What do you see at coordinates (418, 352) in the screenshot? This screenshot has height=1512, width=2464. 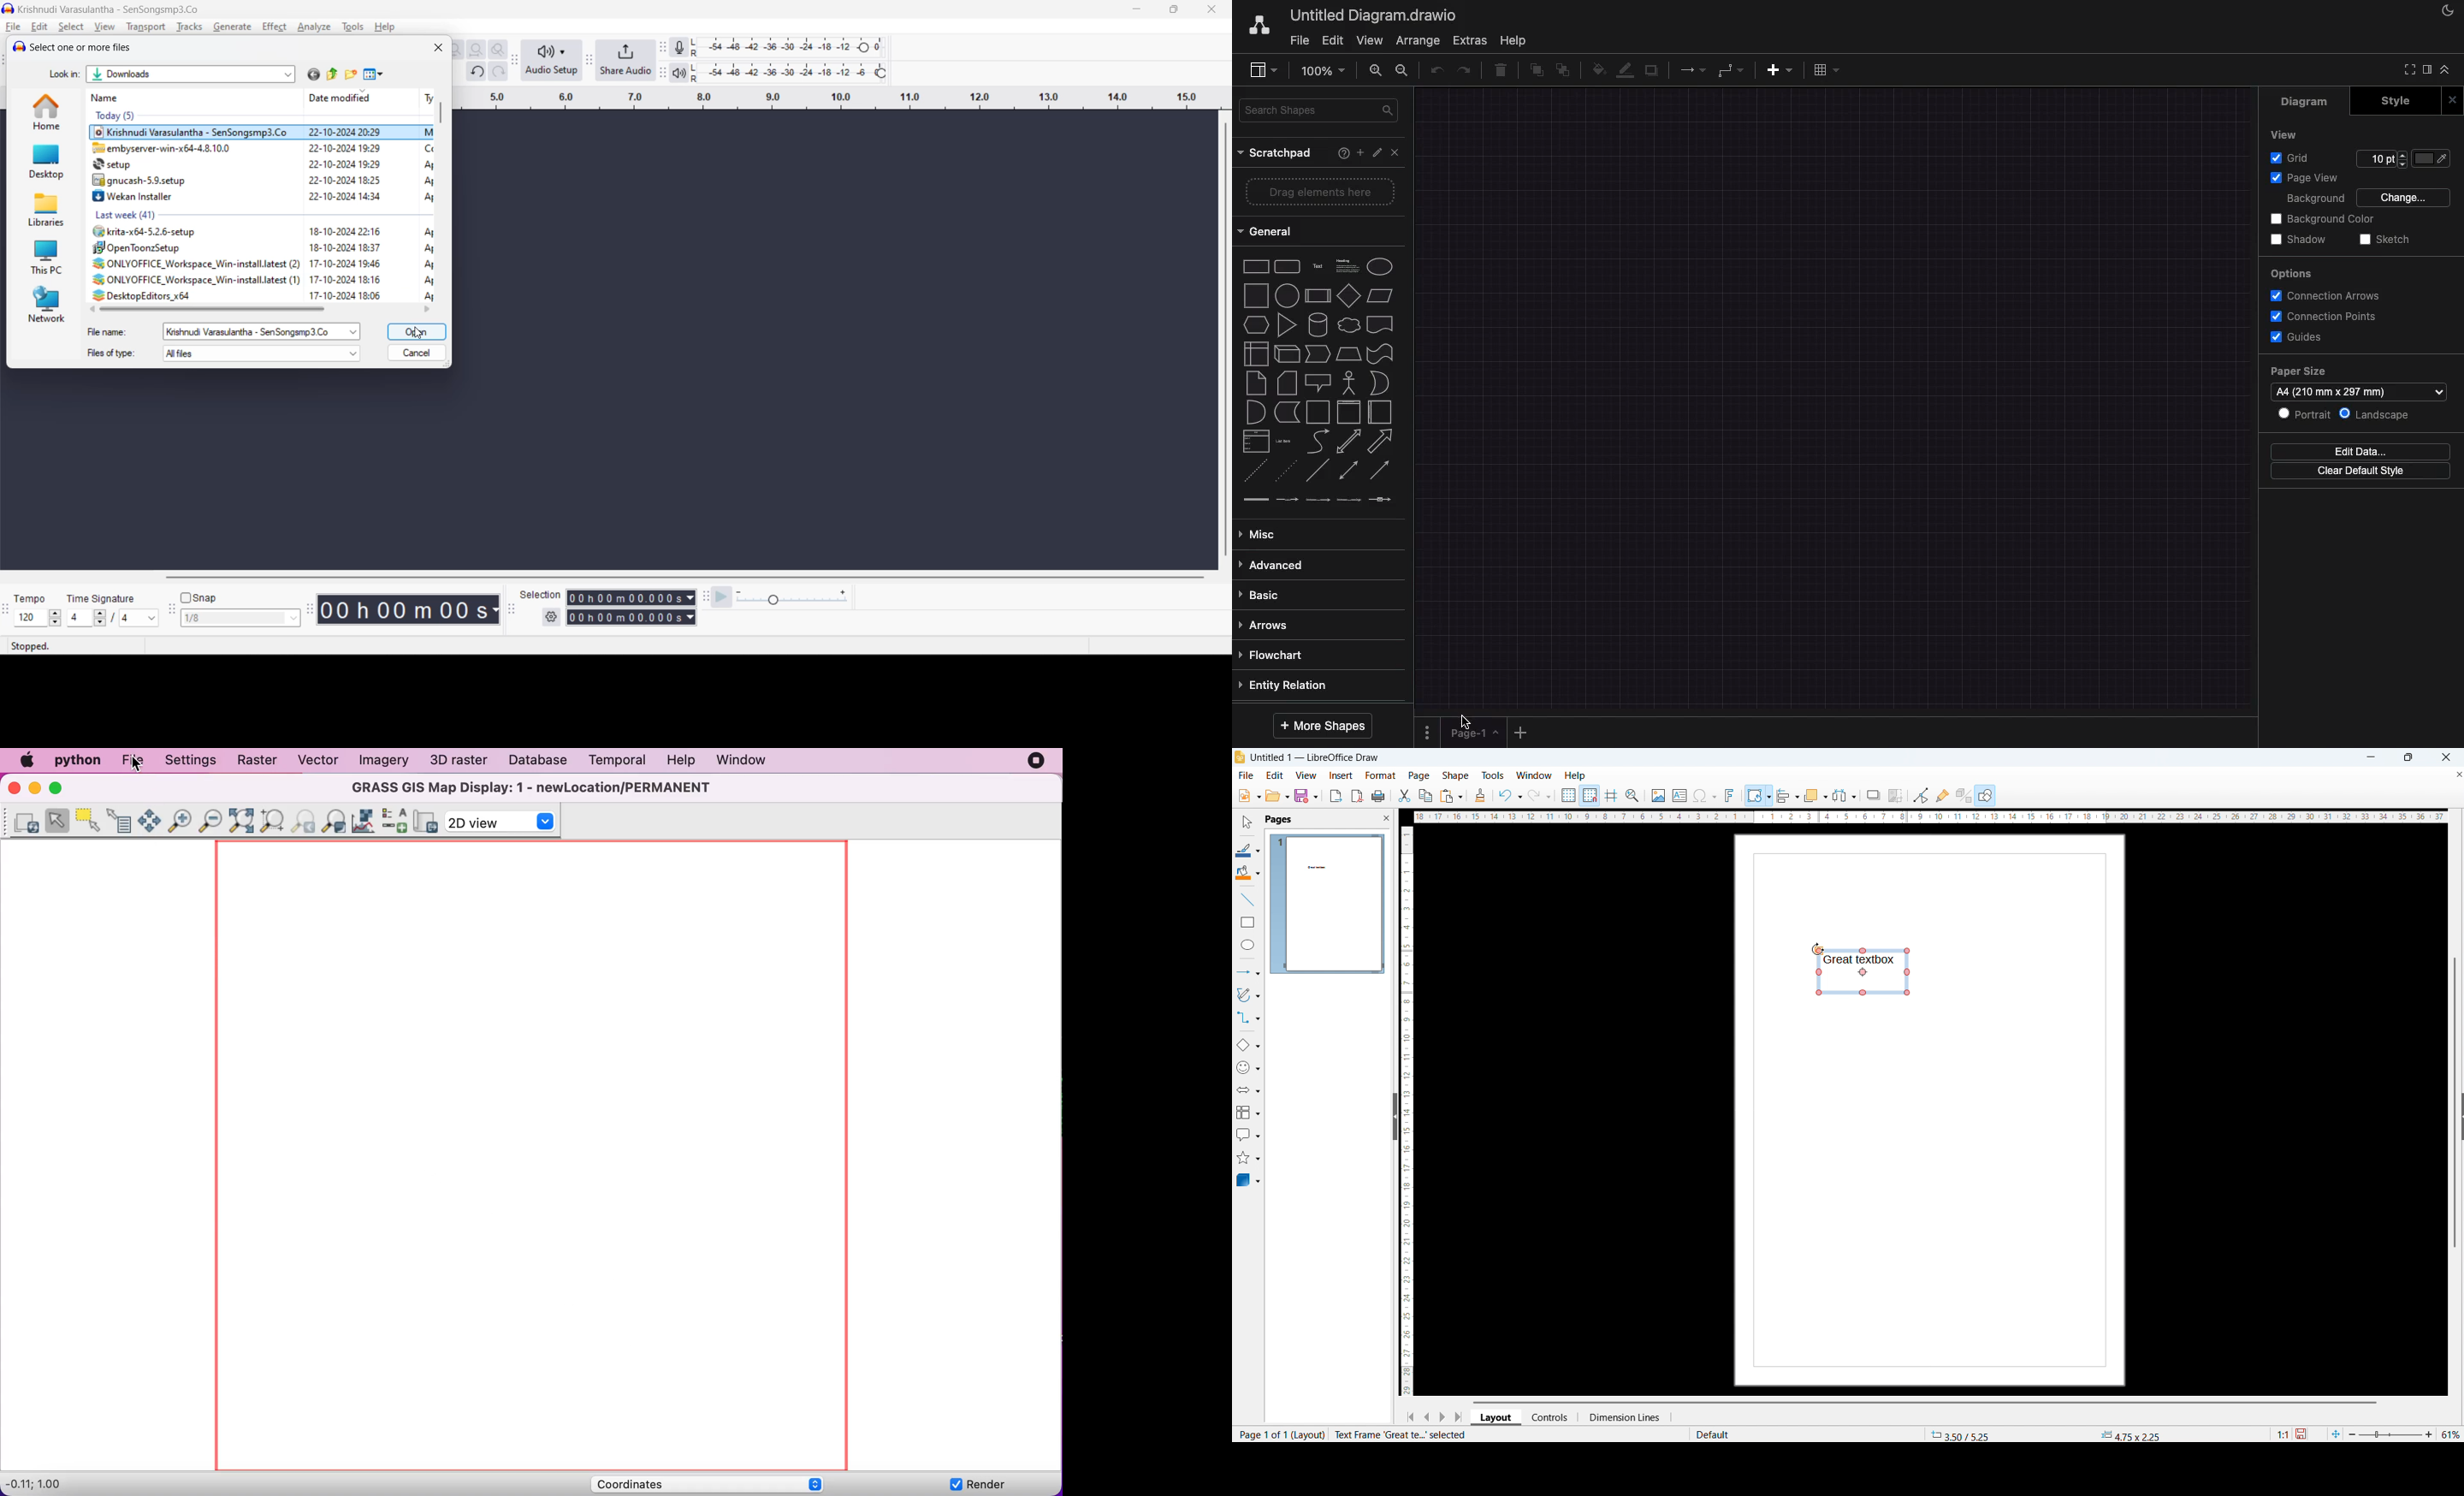 I see `cancel` at bounding box center [418, 352].